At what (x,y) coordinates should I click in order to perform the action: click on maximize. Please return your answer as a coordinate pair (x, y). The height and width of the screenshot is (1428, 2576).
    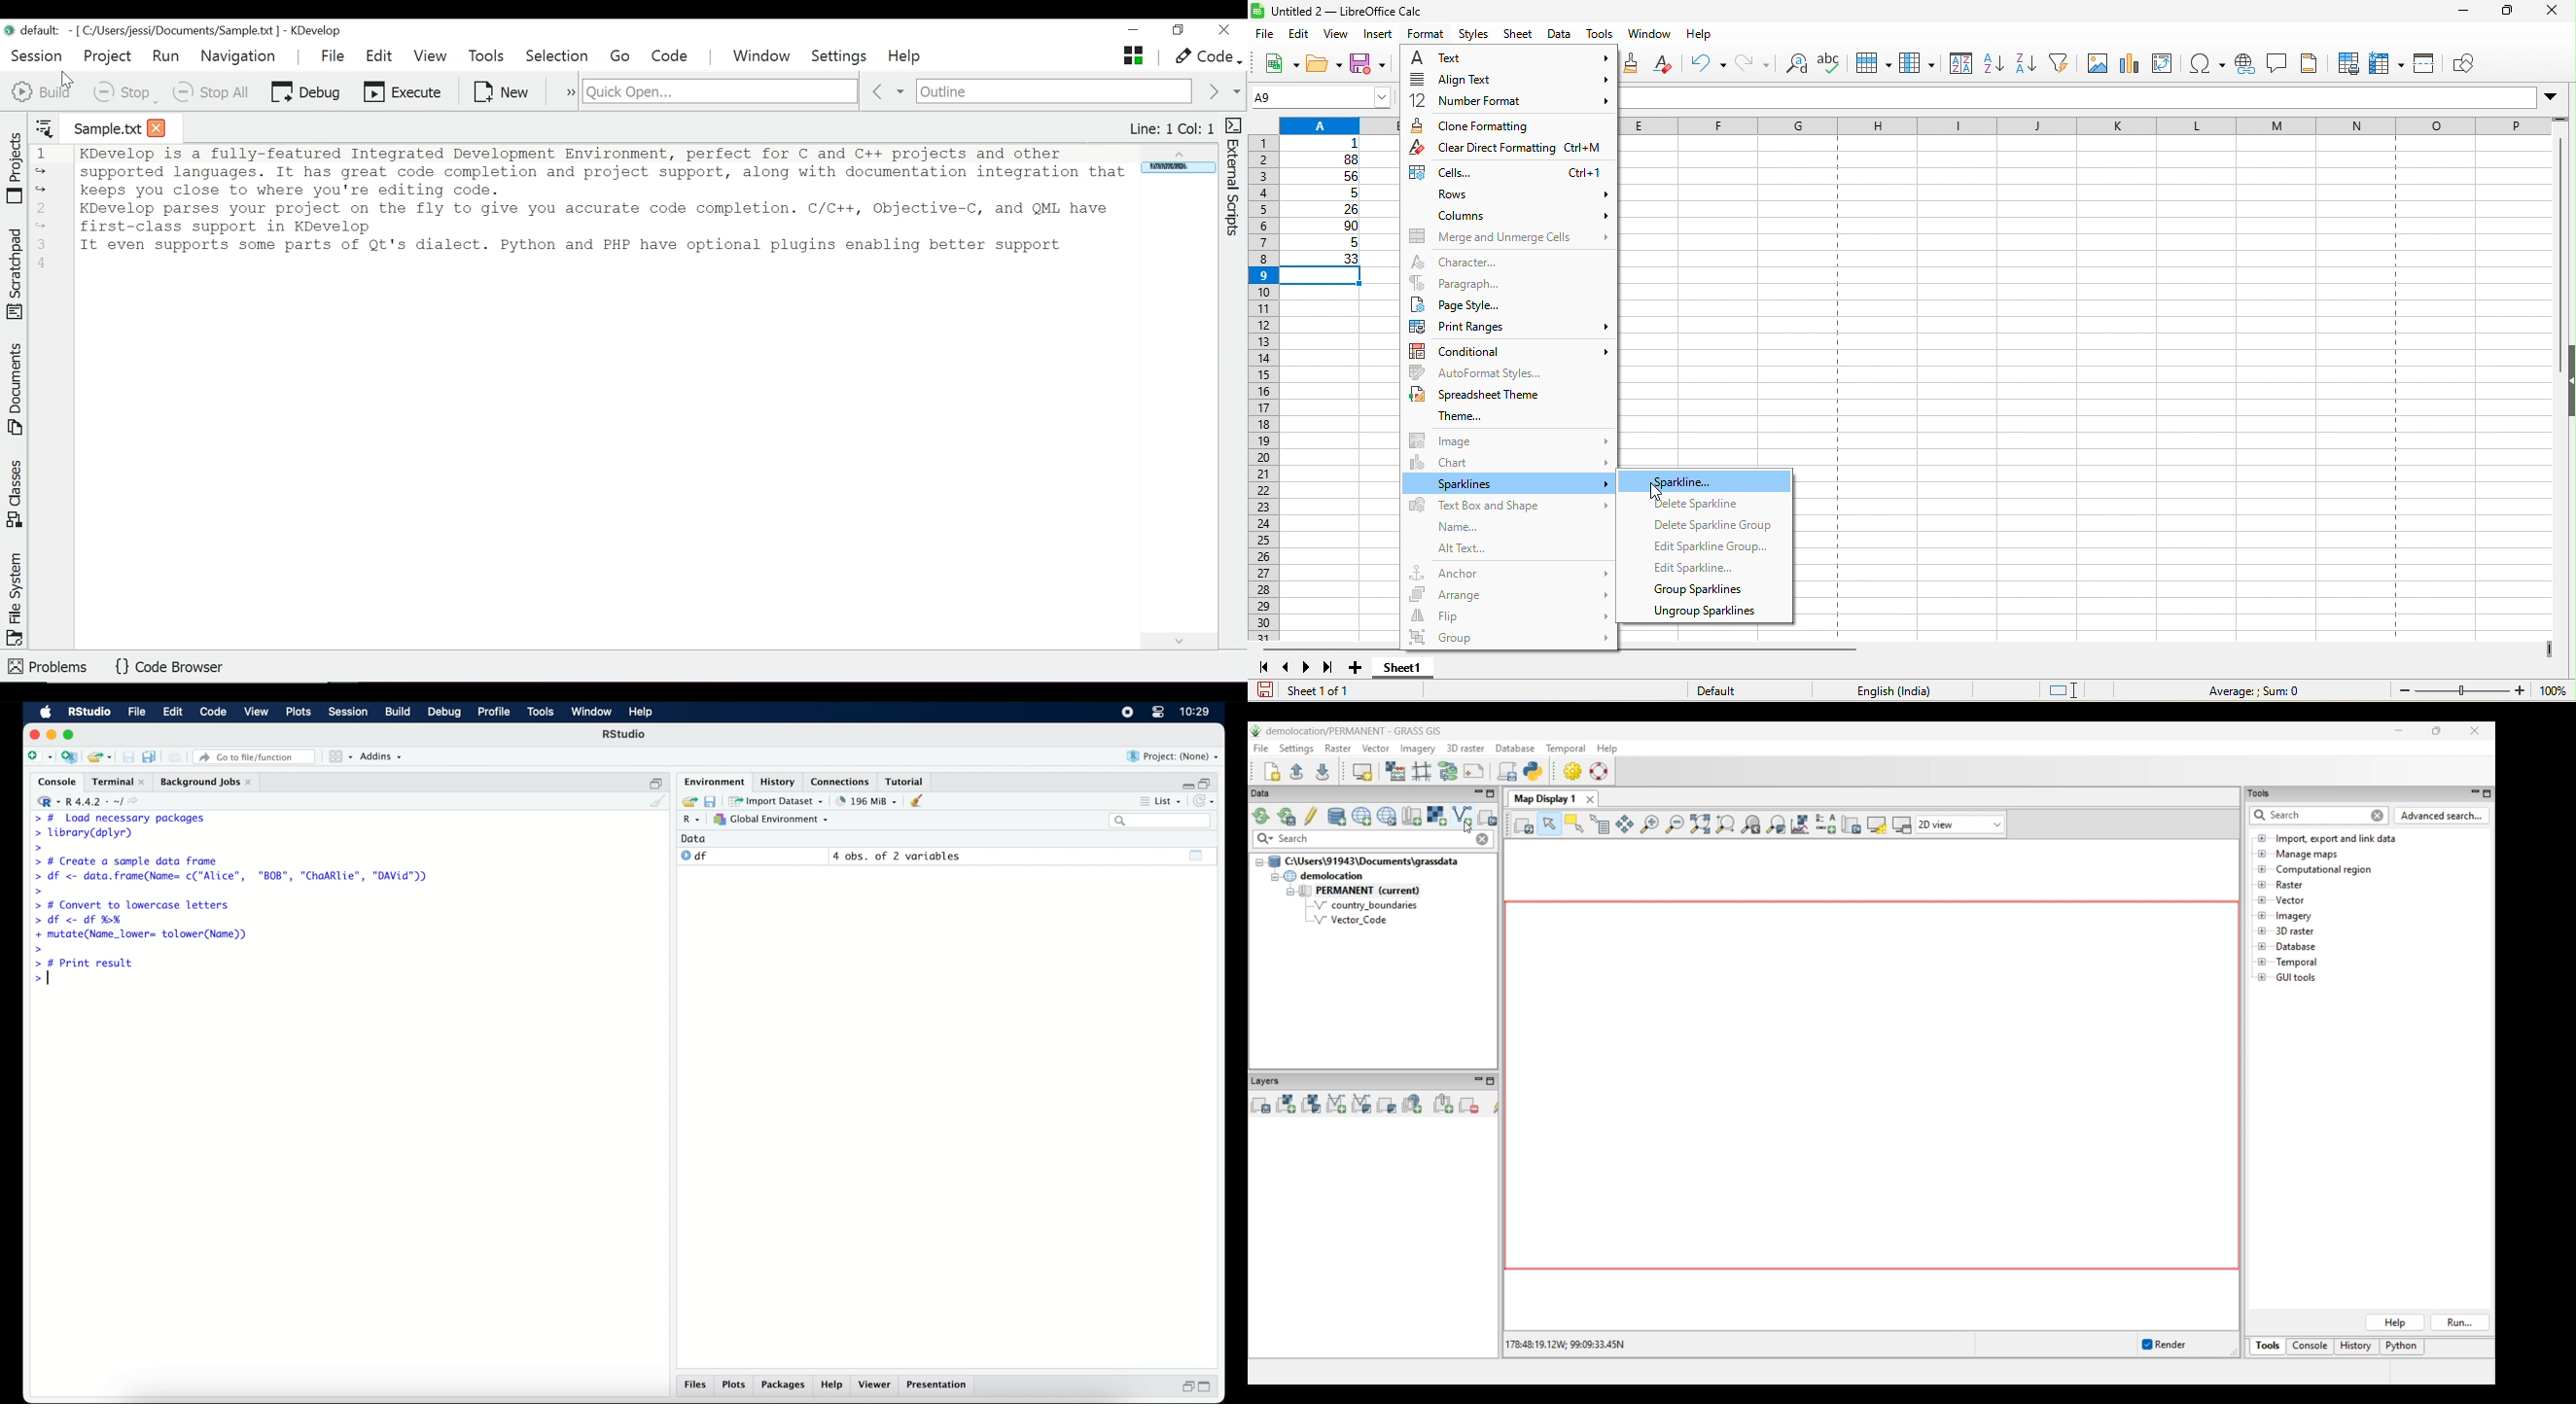
    Looking at the image, I should click on (2500, 13).